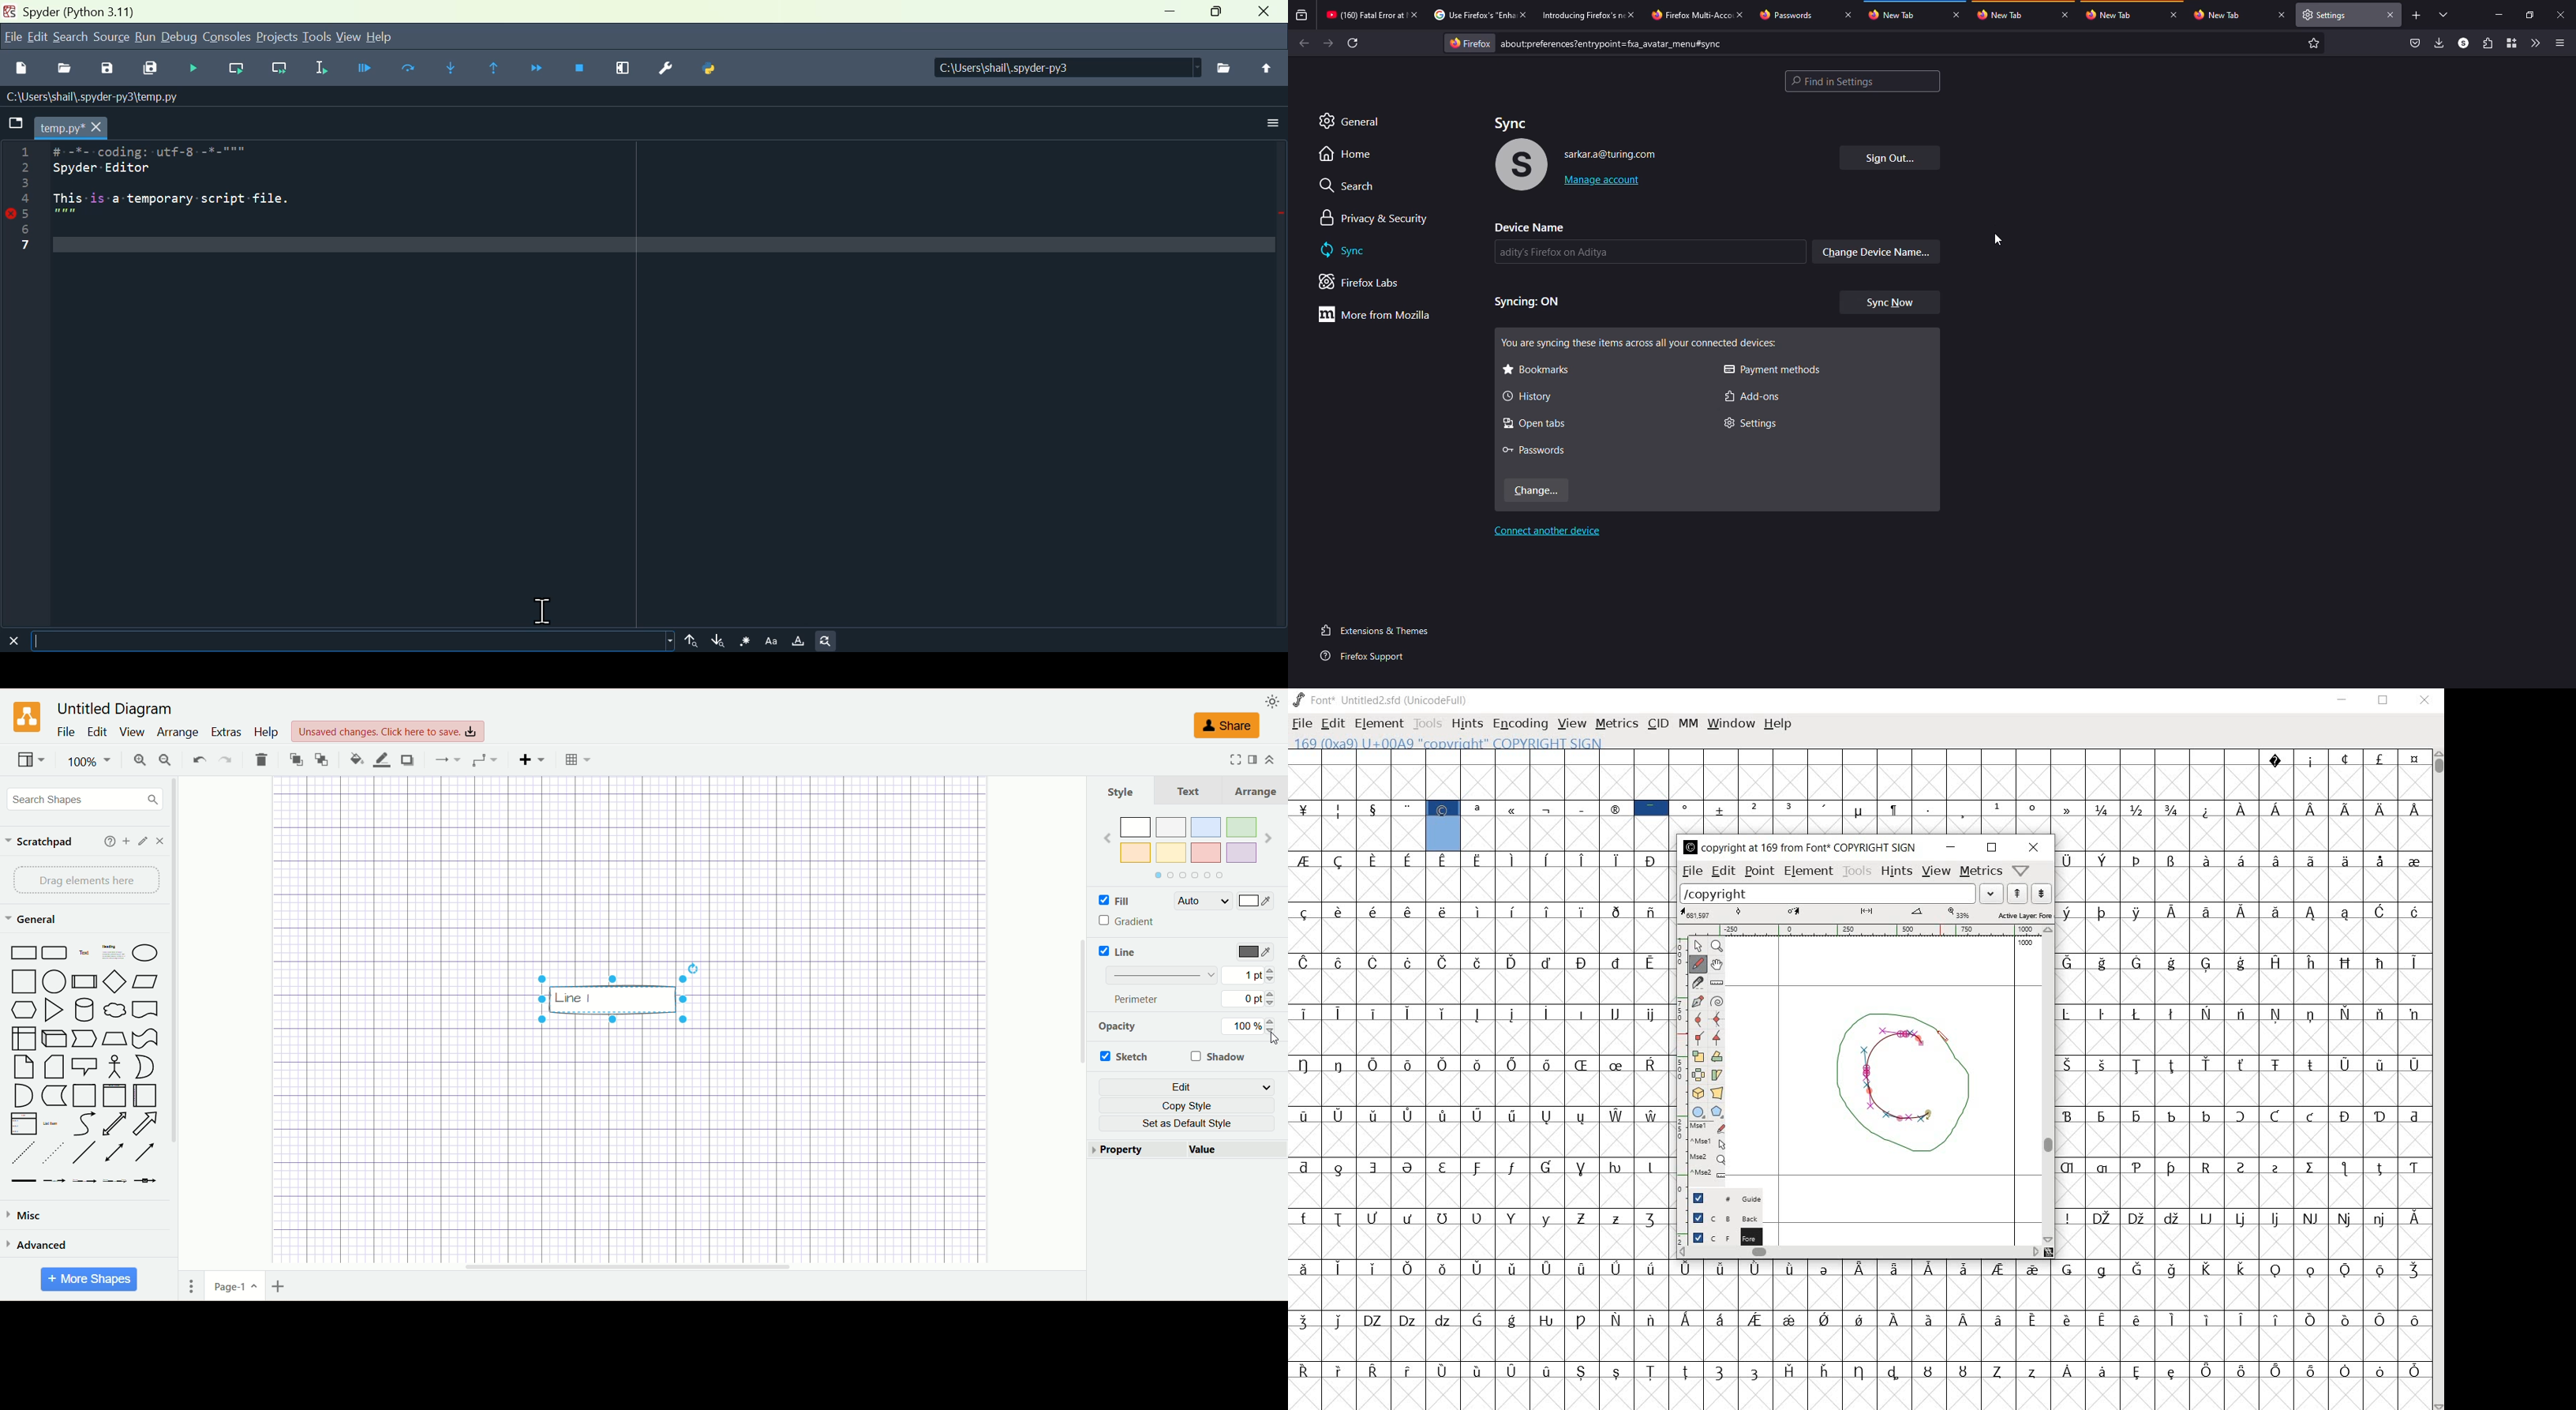 This screenshot has width=2576, height=1428. Describe the element at coordinates (1470, 43) in the screenshot. I see `firefox` at that location.